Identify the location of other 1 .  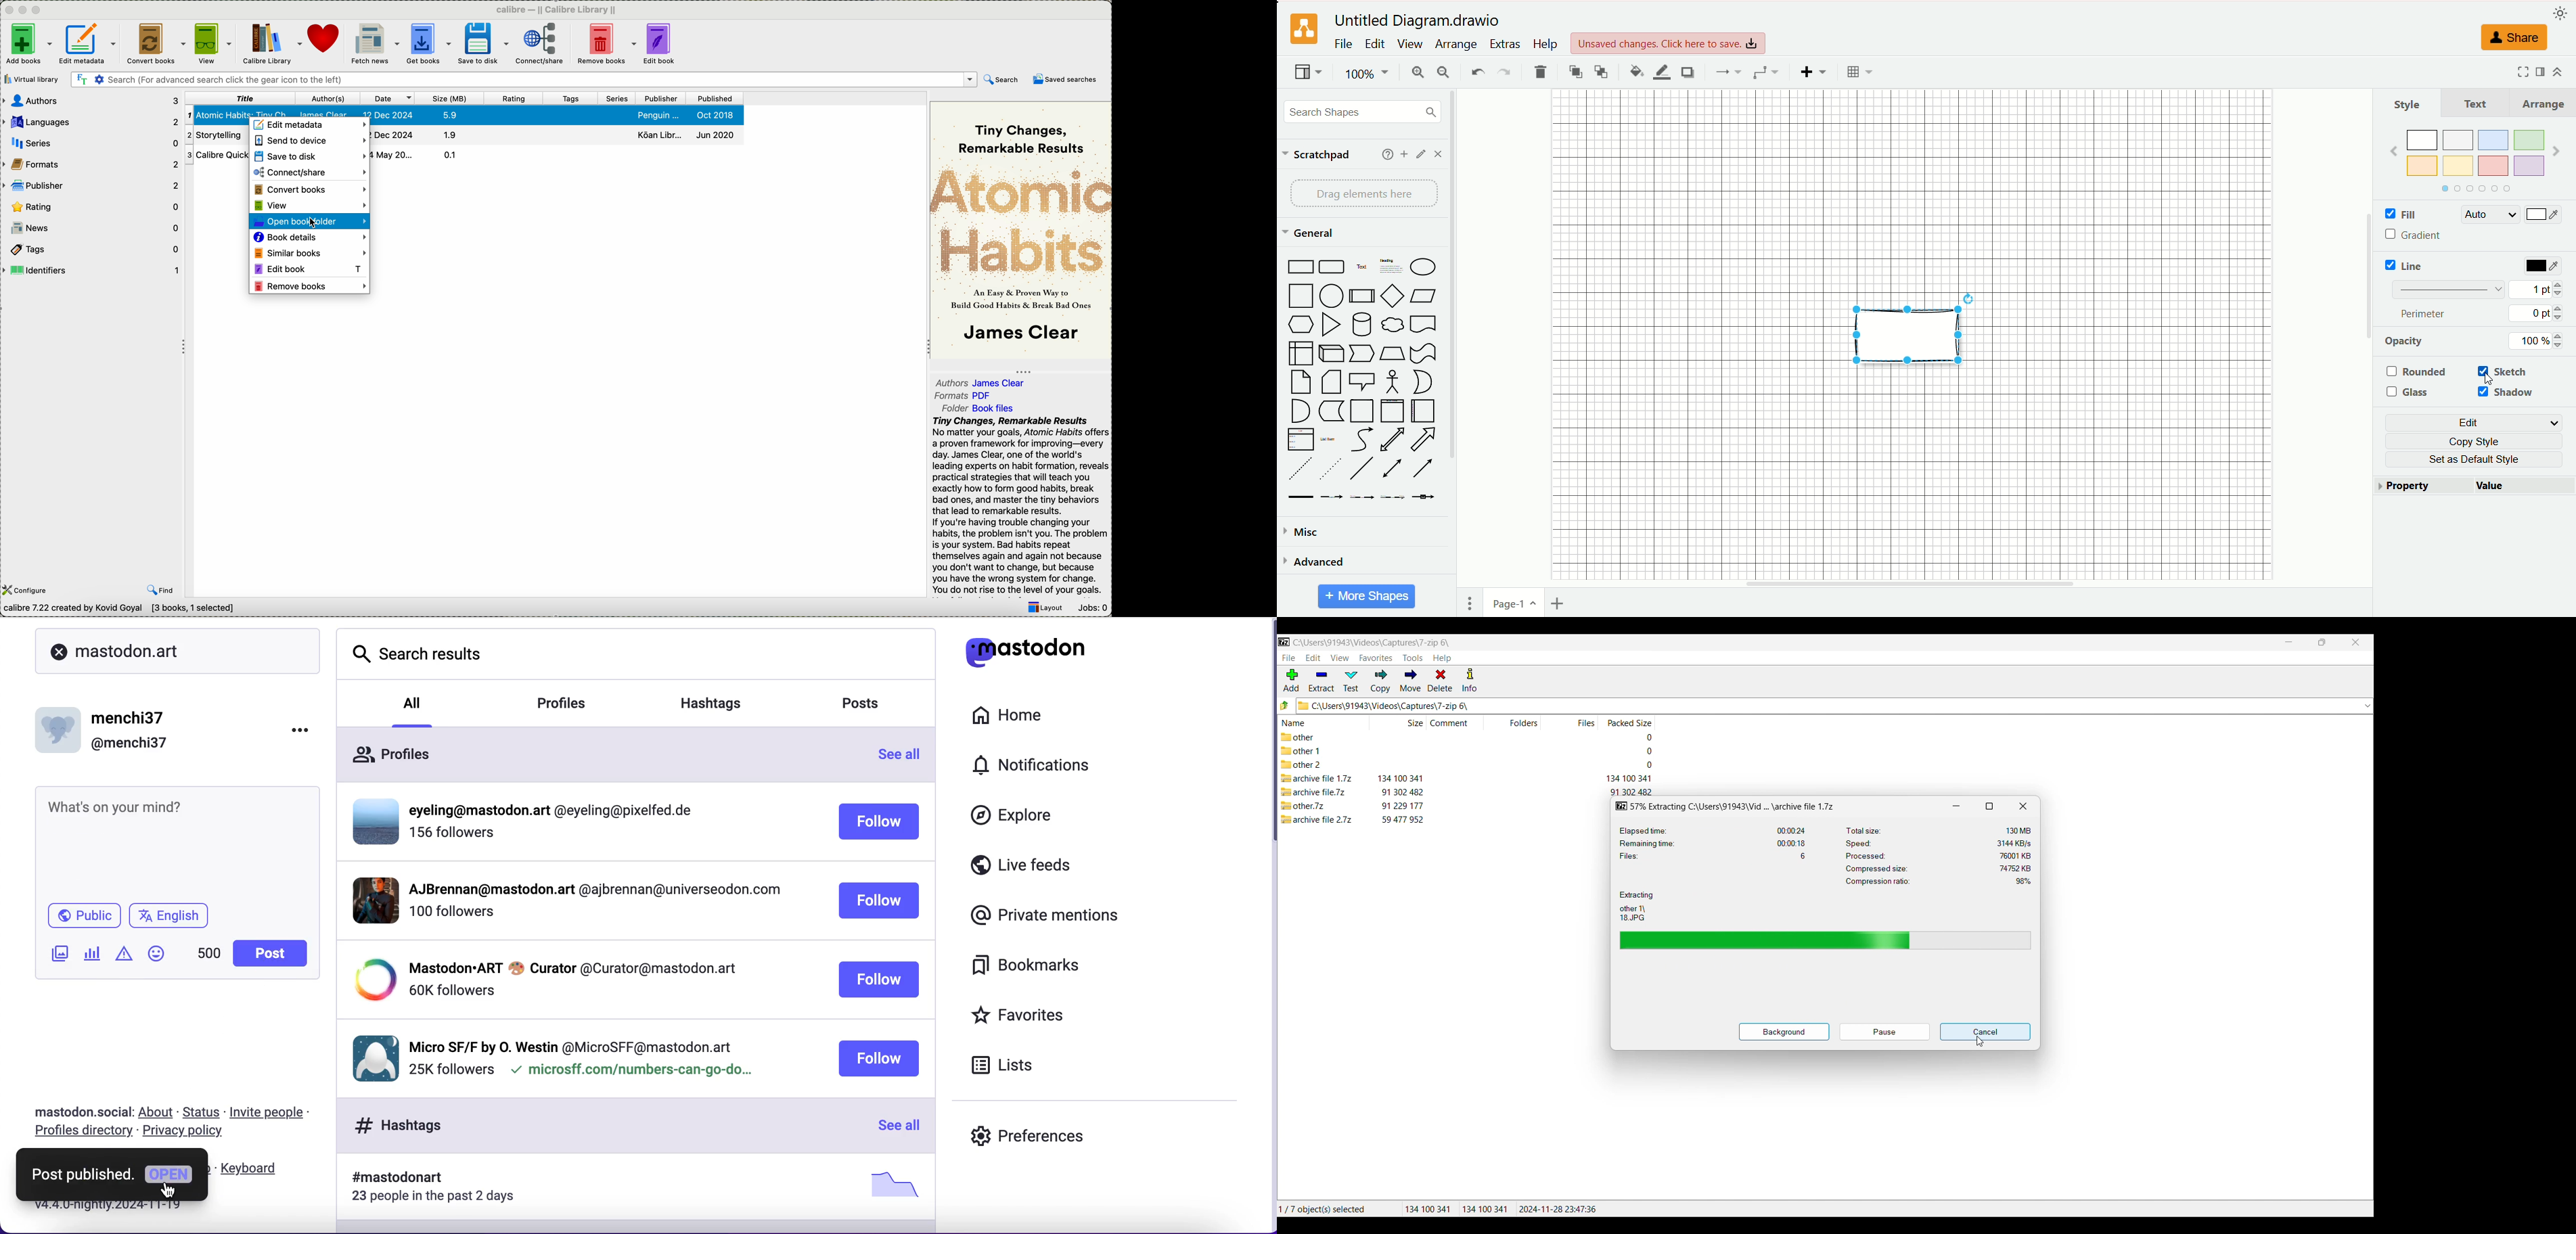
(1306, 751).